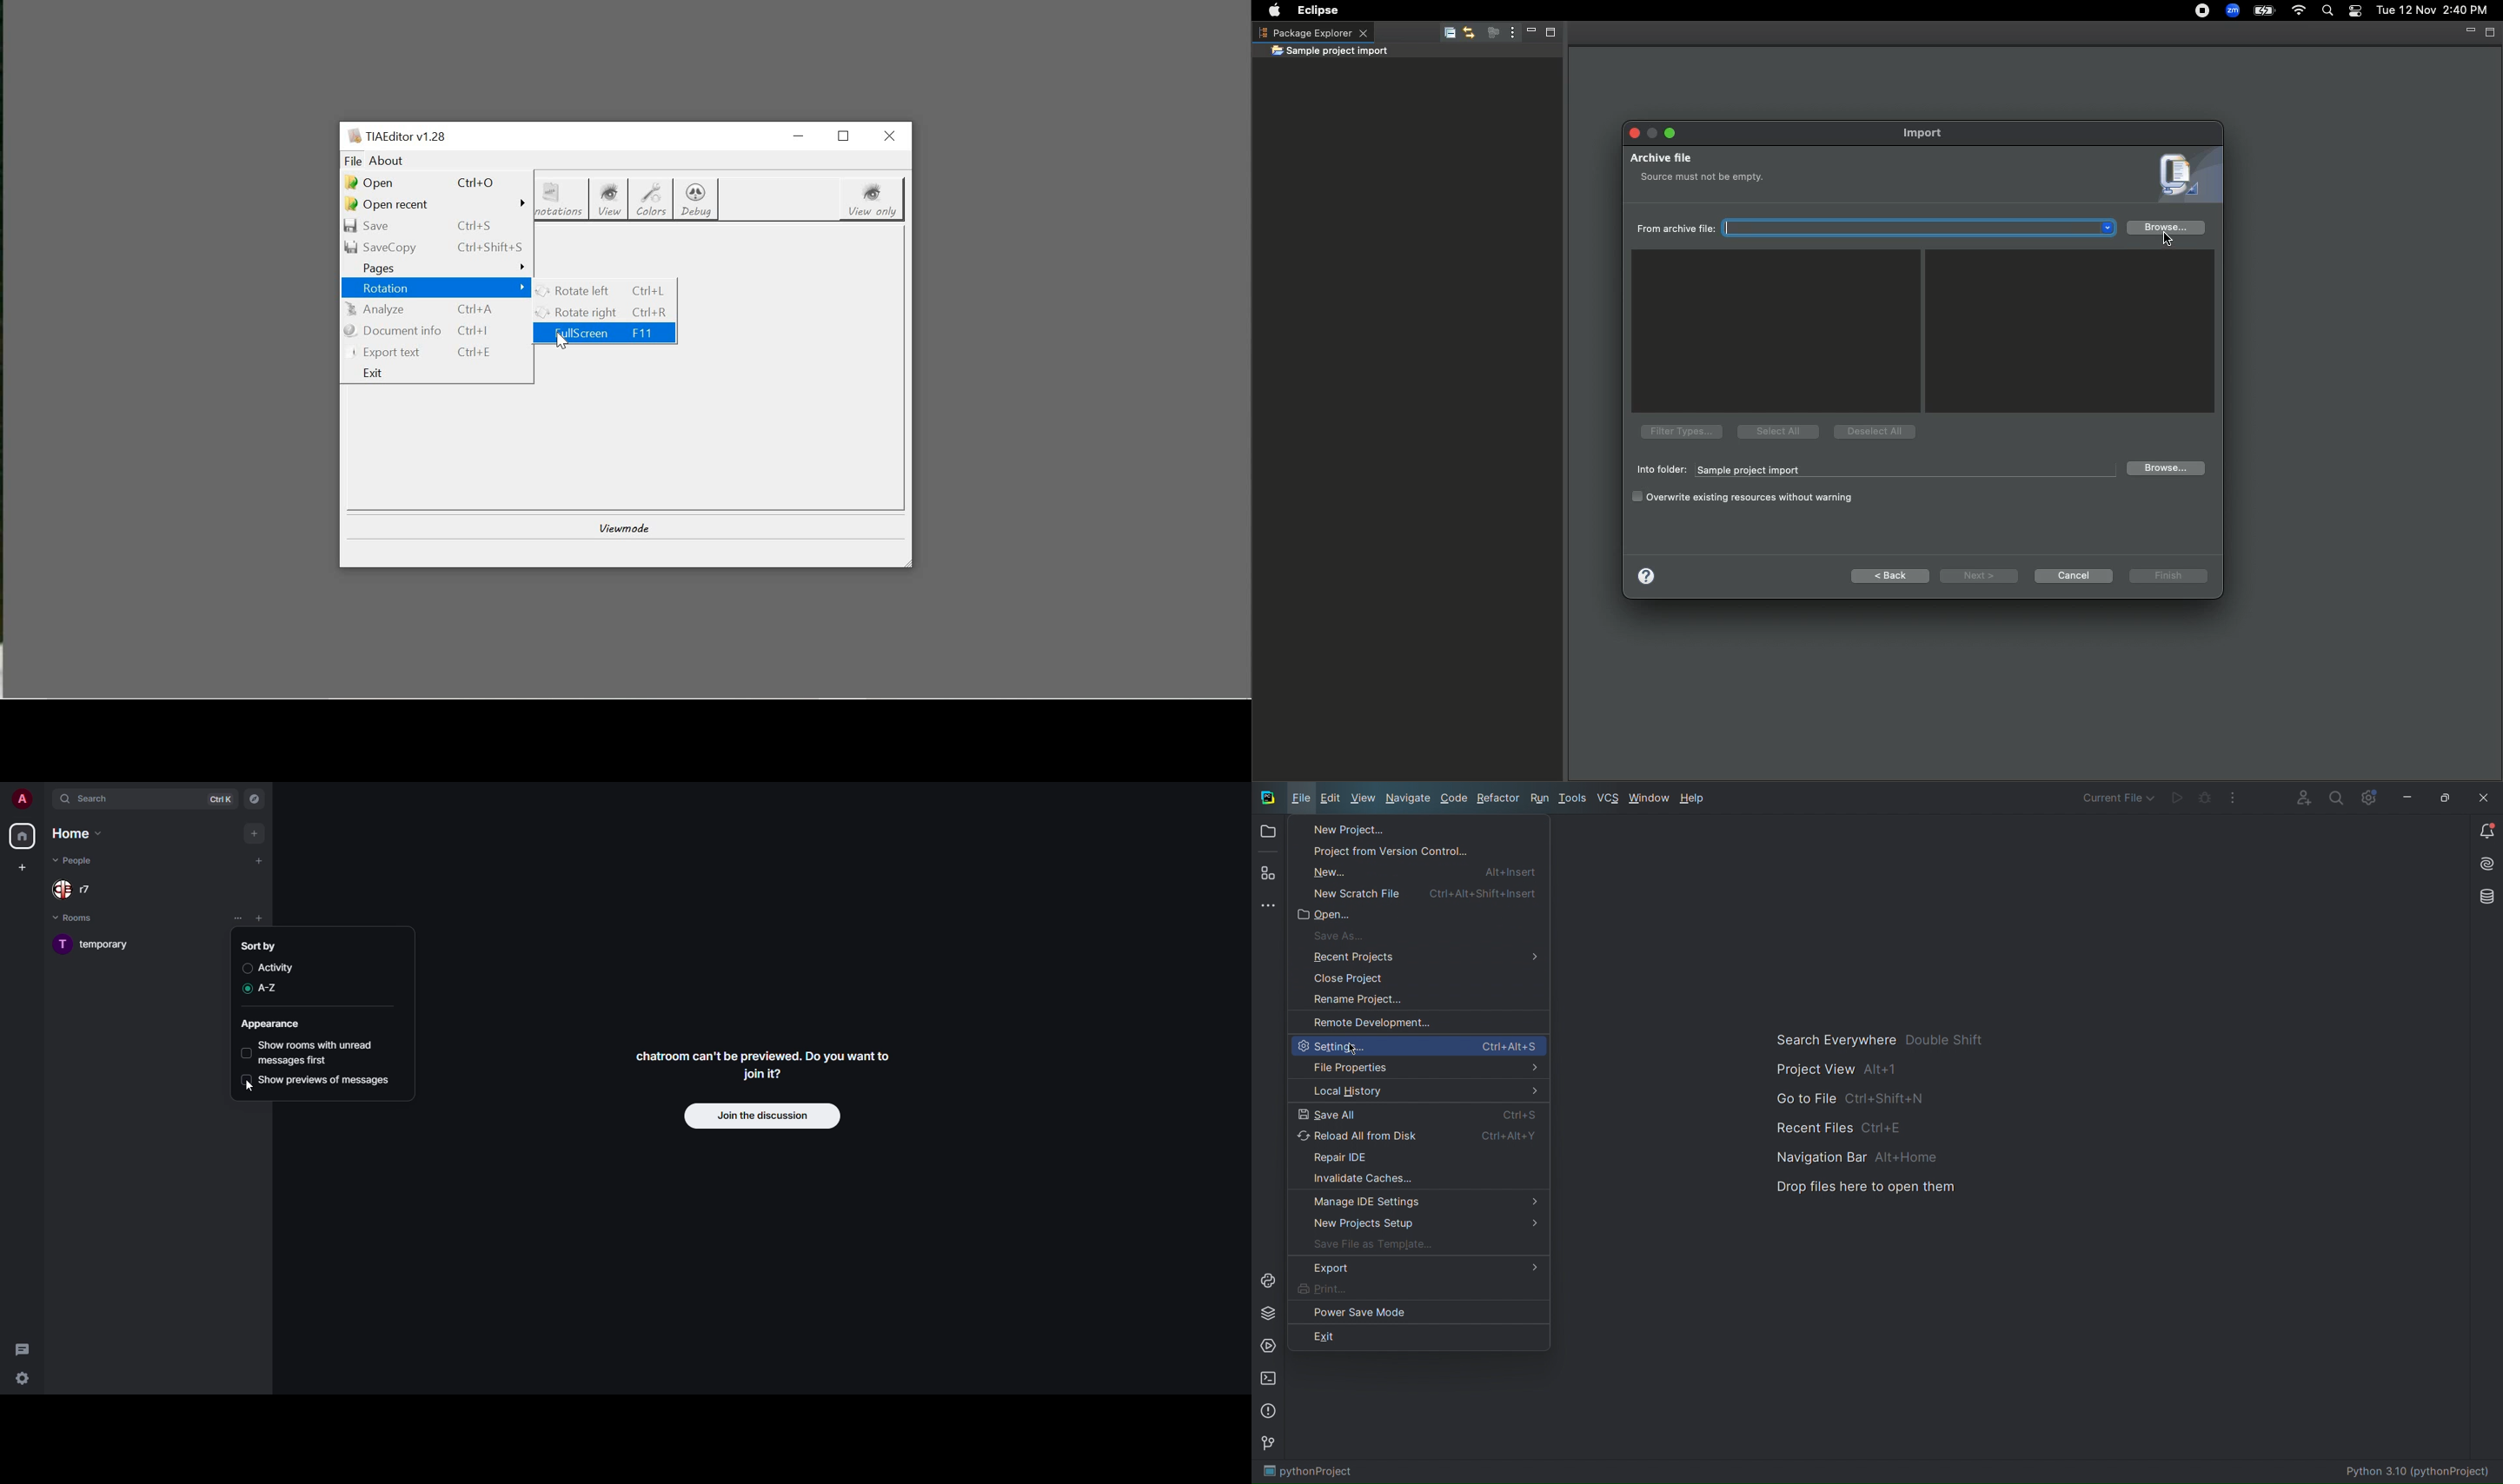  What do you see at coordinates (22, 835) in the screenshot?
I see `home` at bounding box center [22, 835].